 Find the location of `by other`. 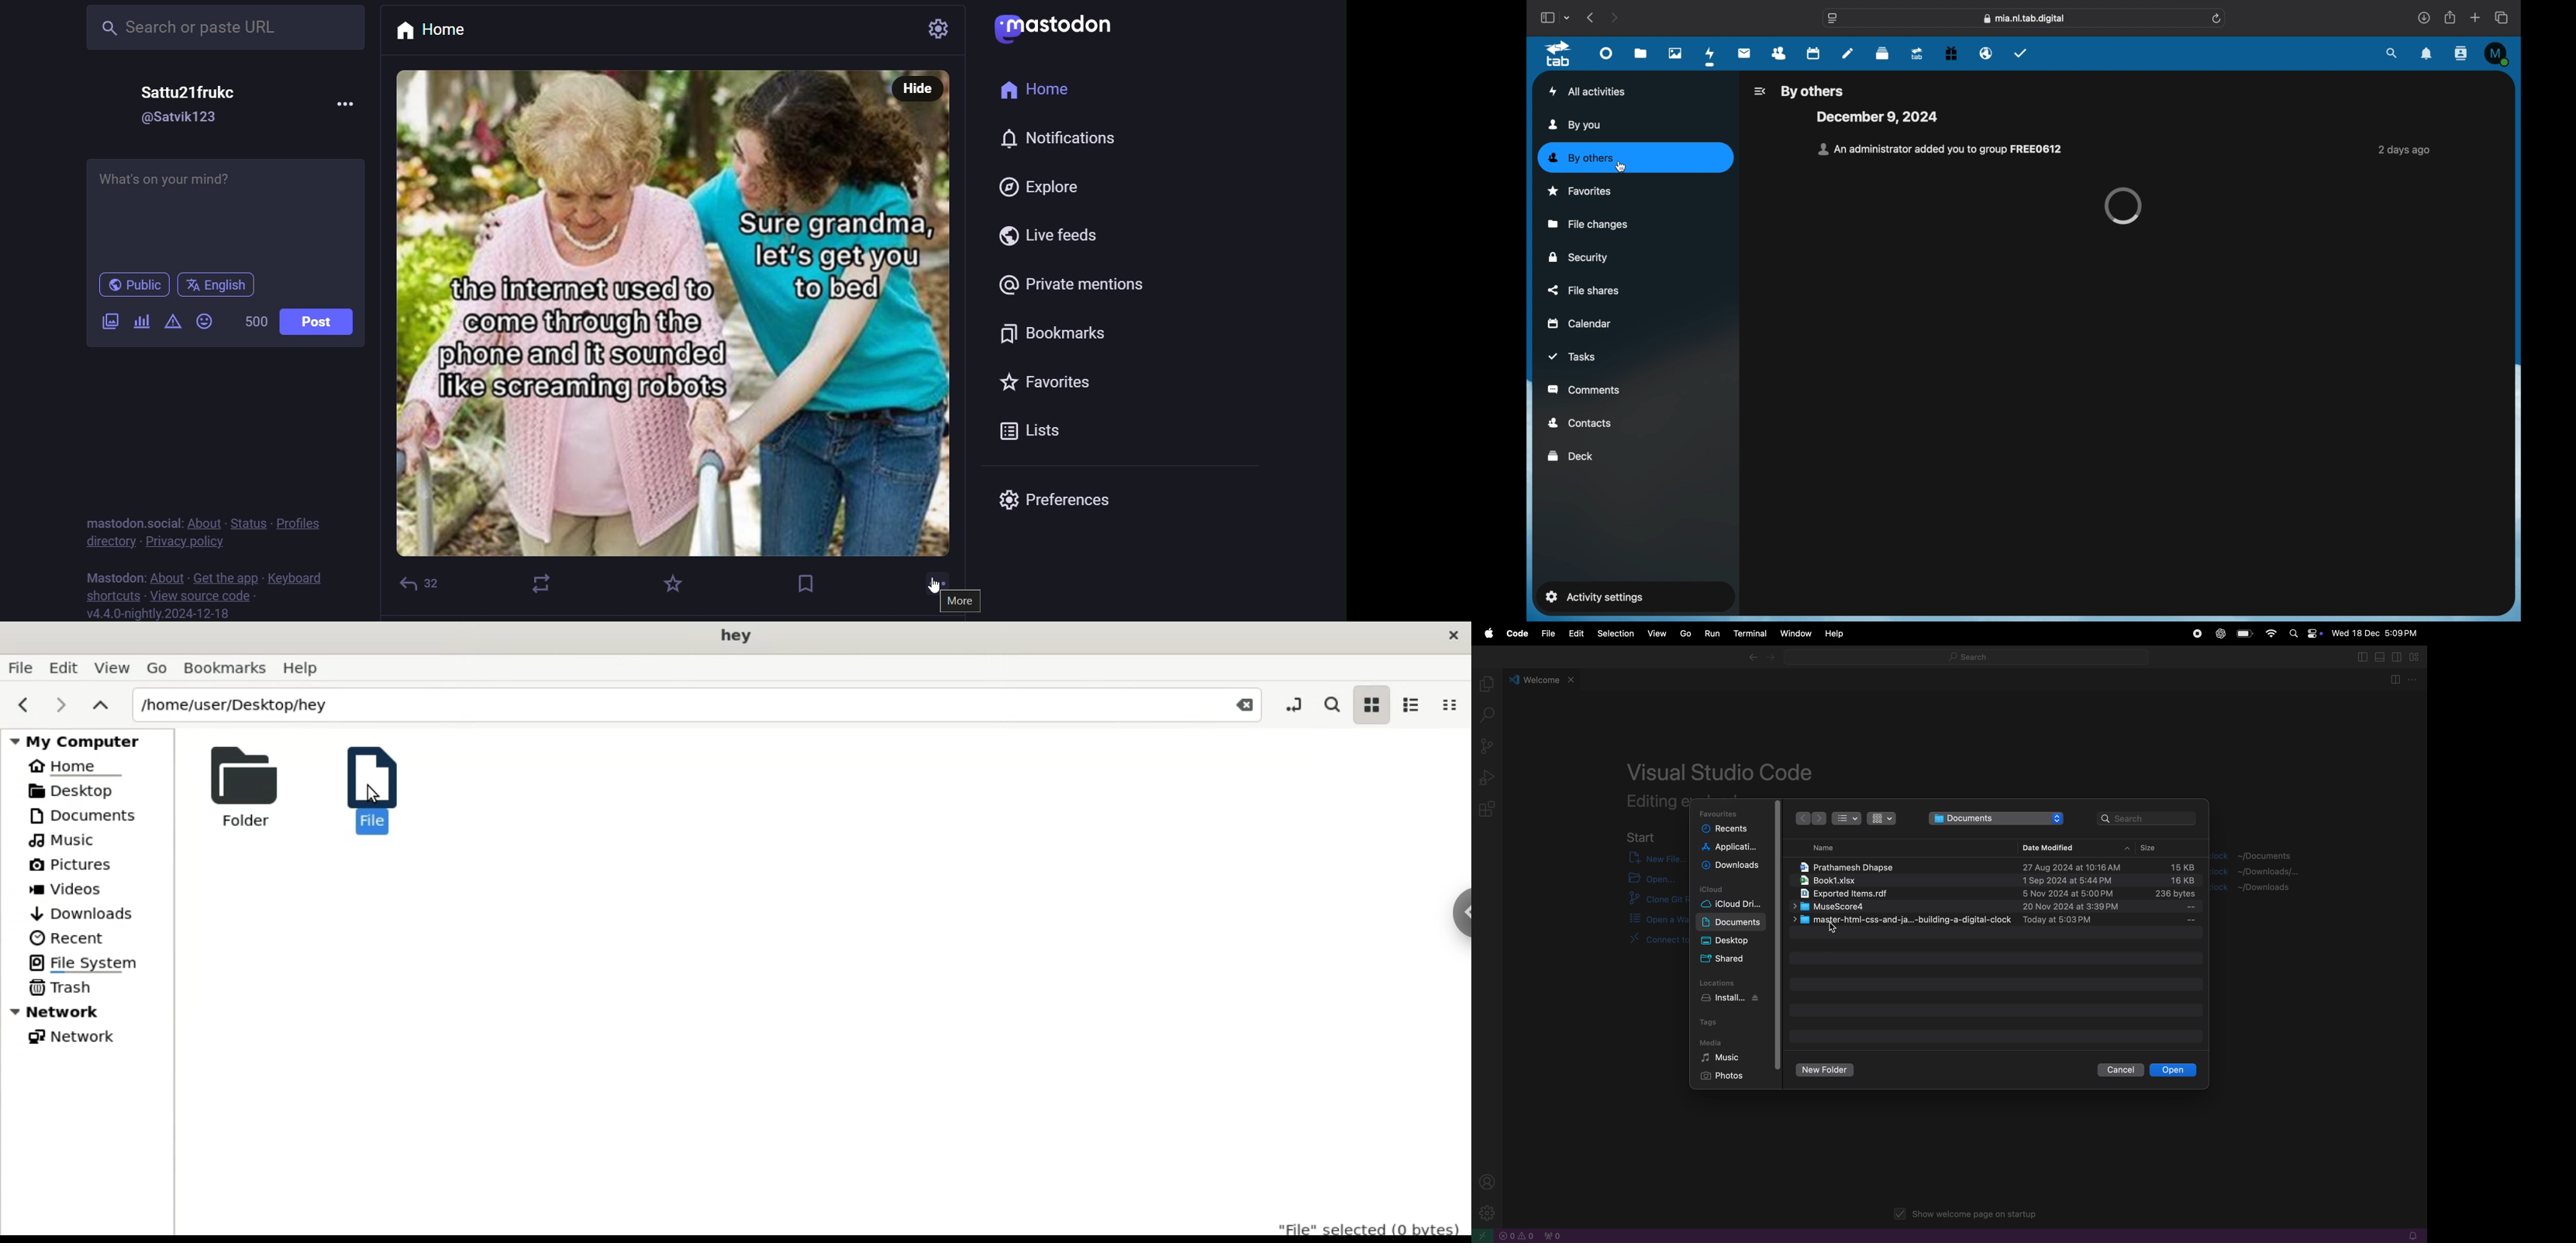

by other is located at coordinates (1637, 157).